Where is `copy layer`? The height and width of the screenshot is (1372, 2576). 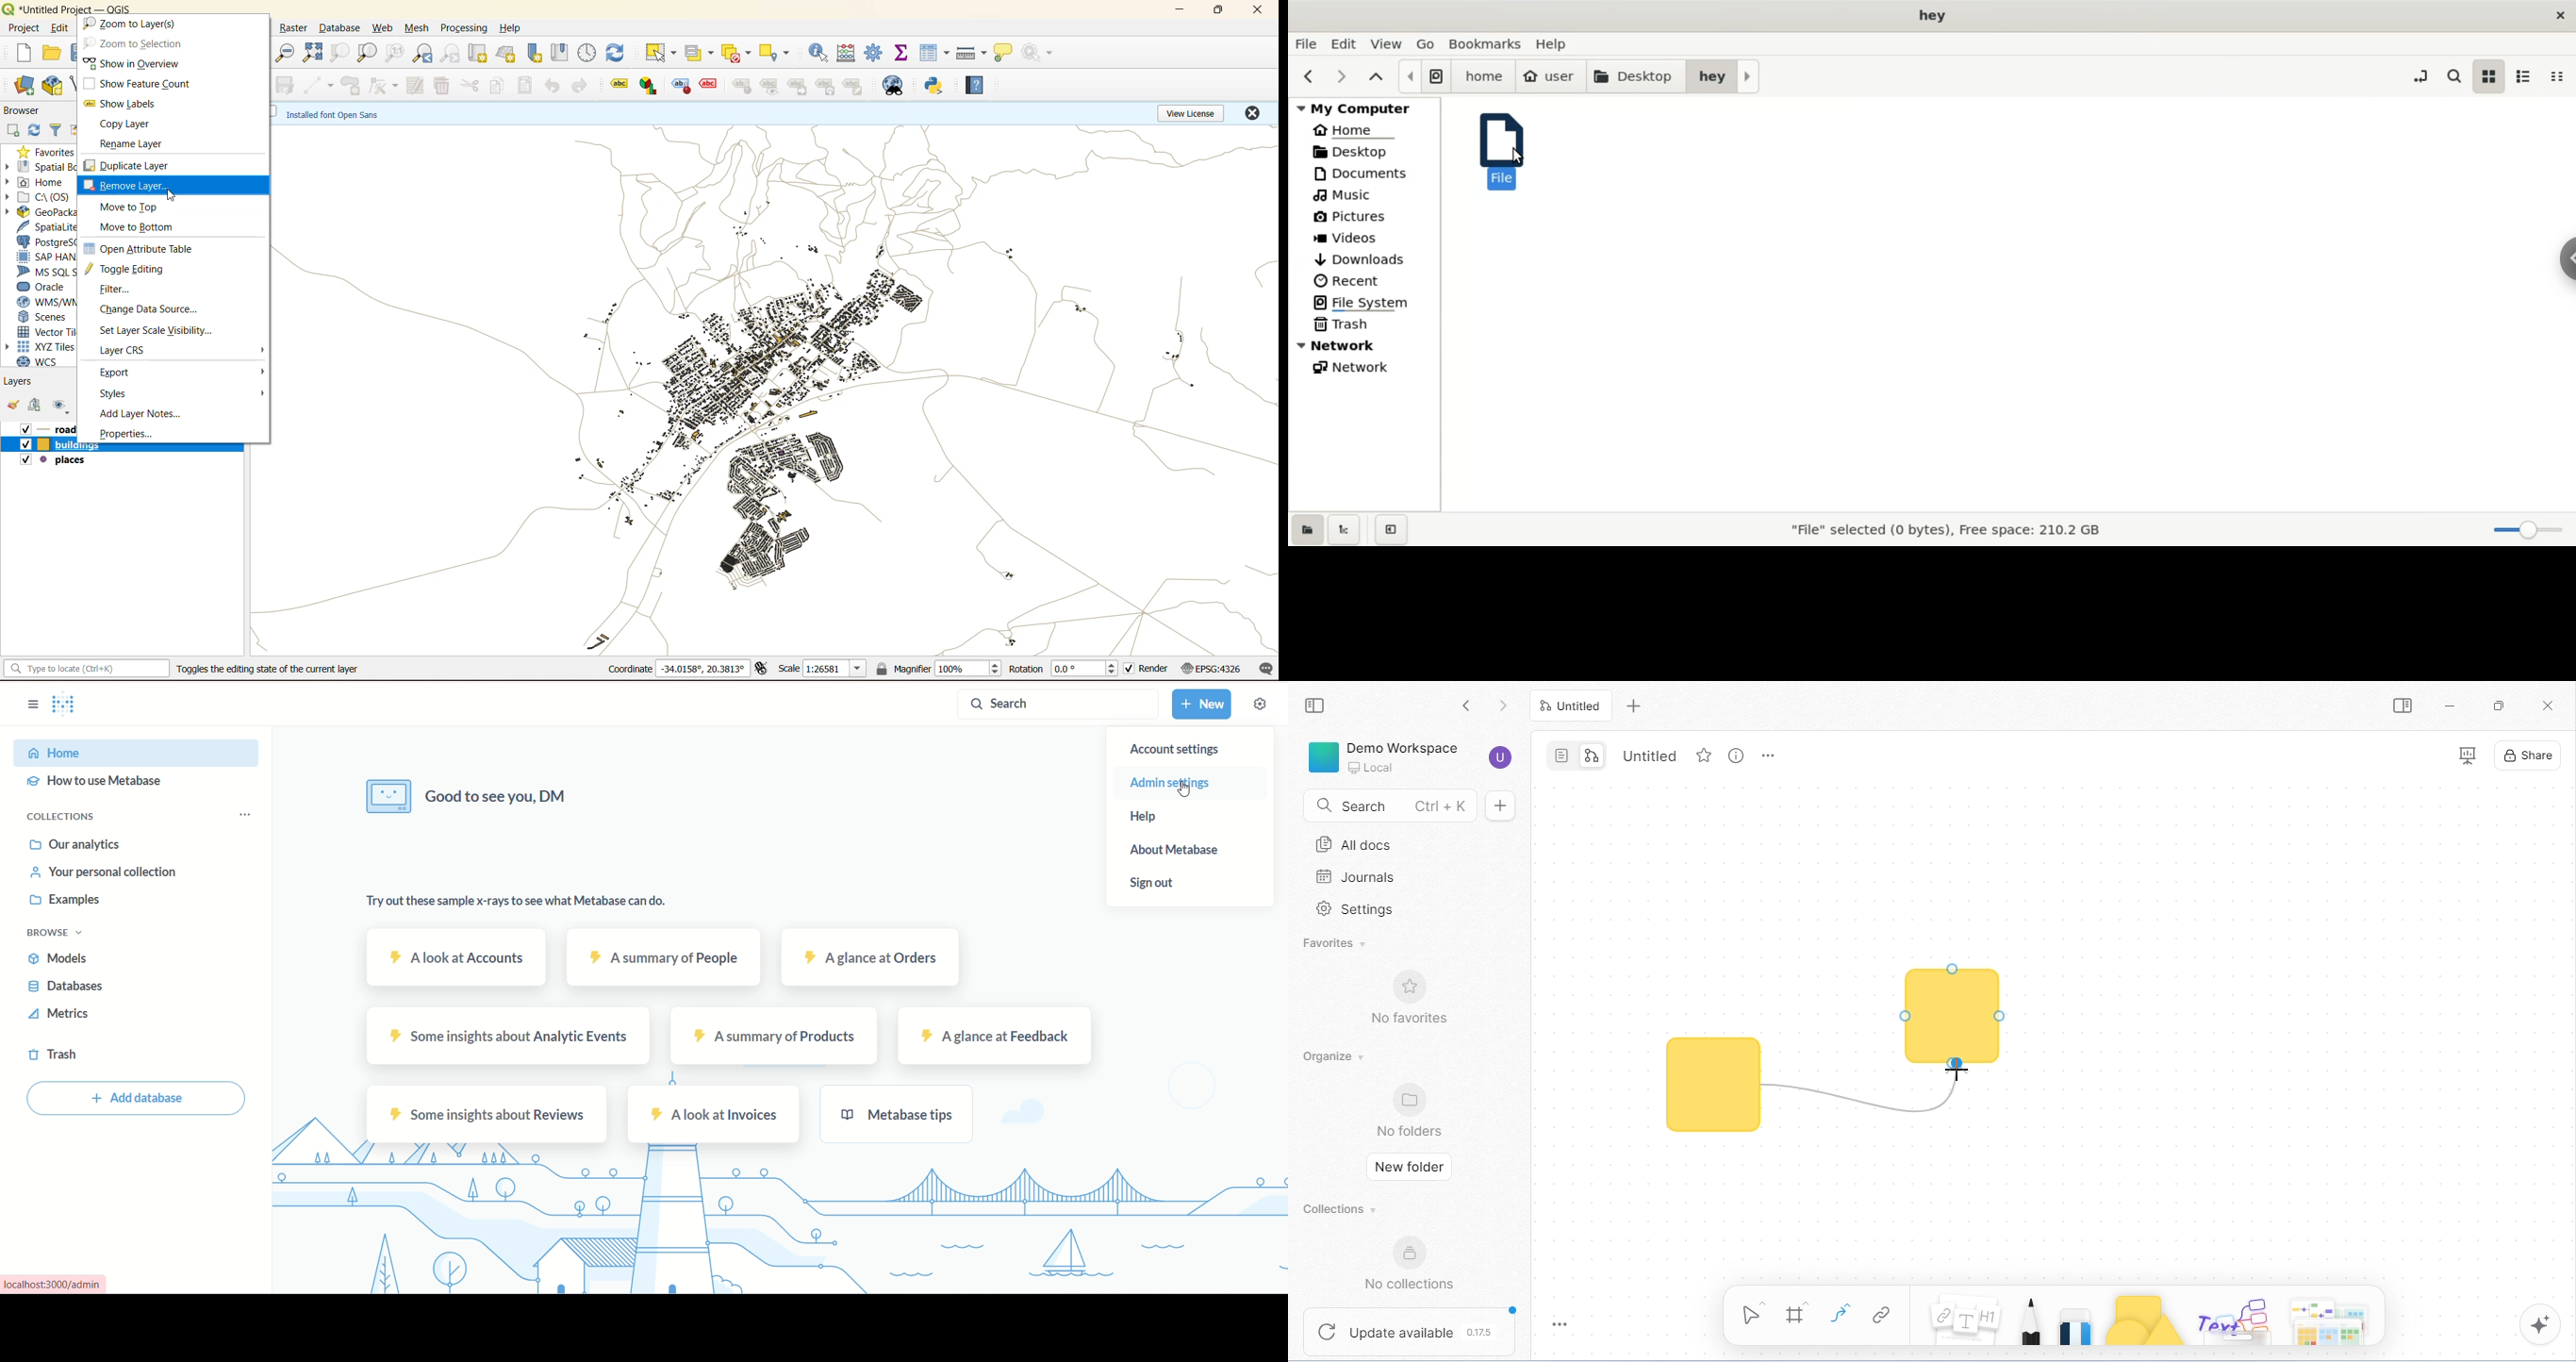
copy layer is located at coordinates (130, 123).